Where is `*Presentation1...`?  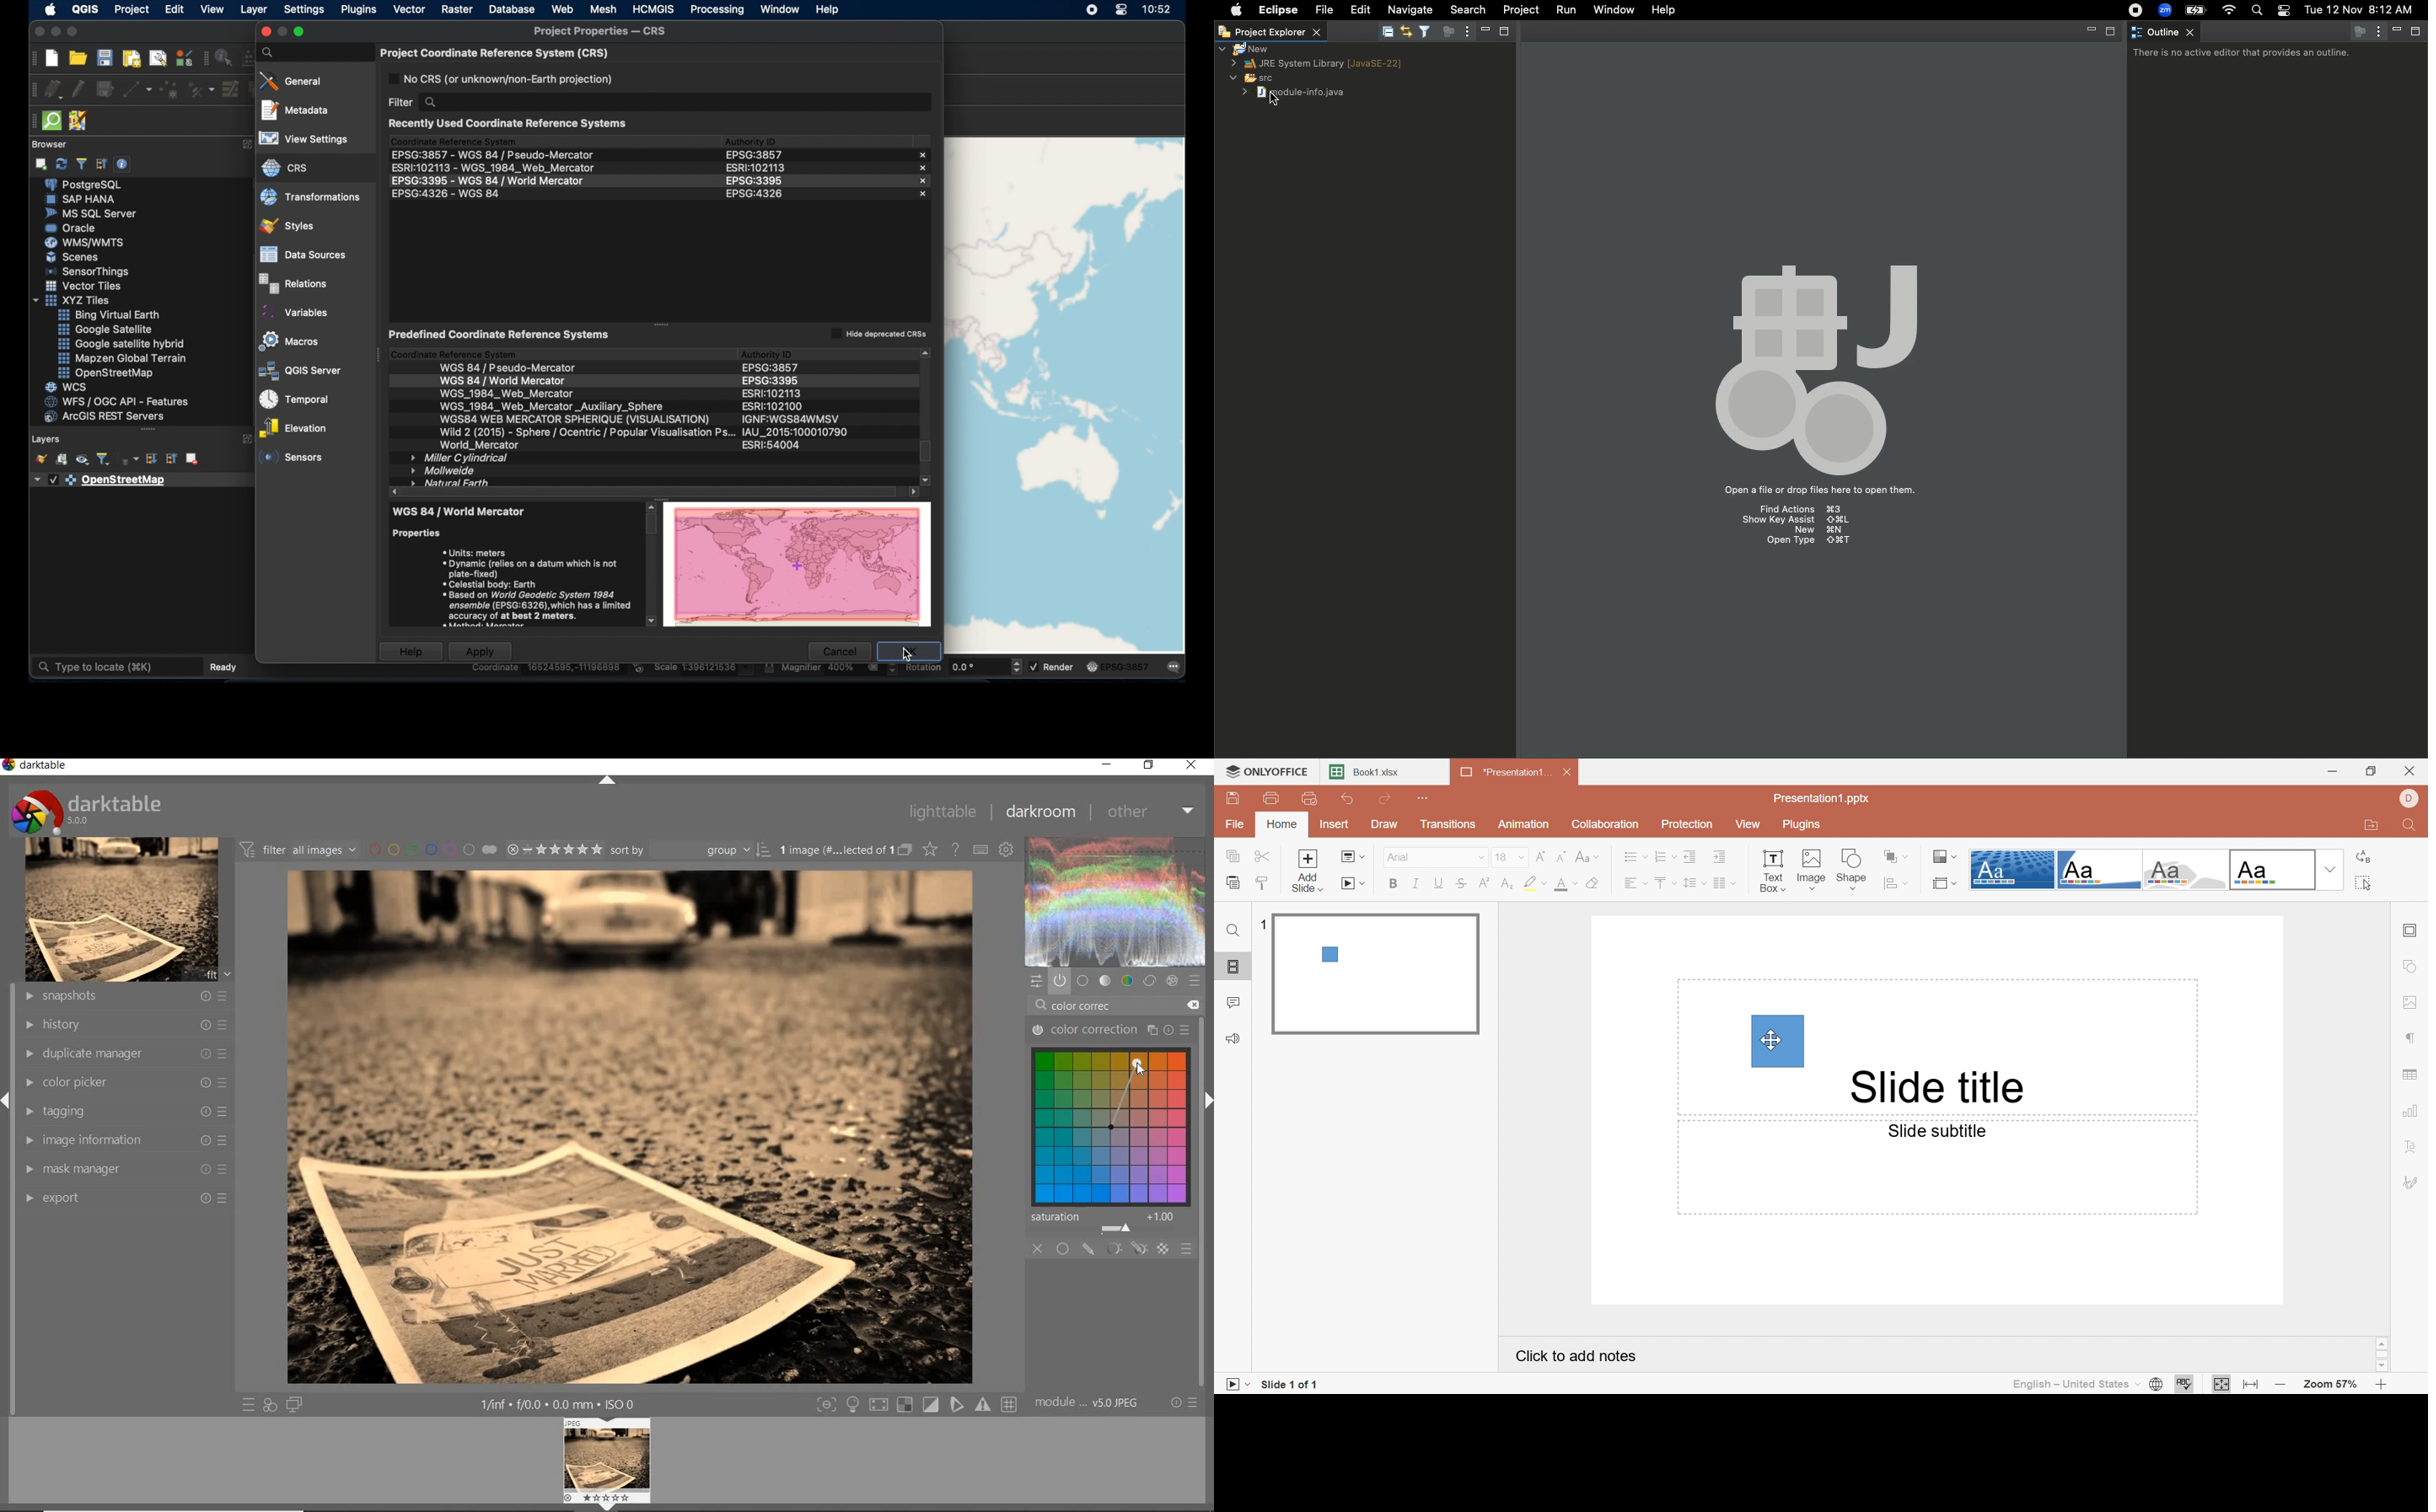
*Presentation1... is located at coordinates (1500, 774).